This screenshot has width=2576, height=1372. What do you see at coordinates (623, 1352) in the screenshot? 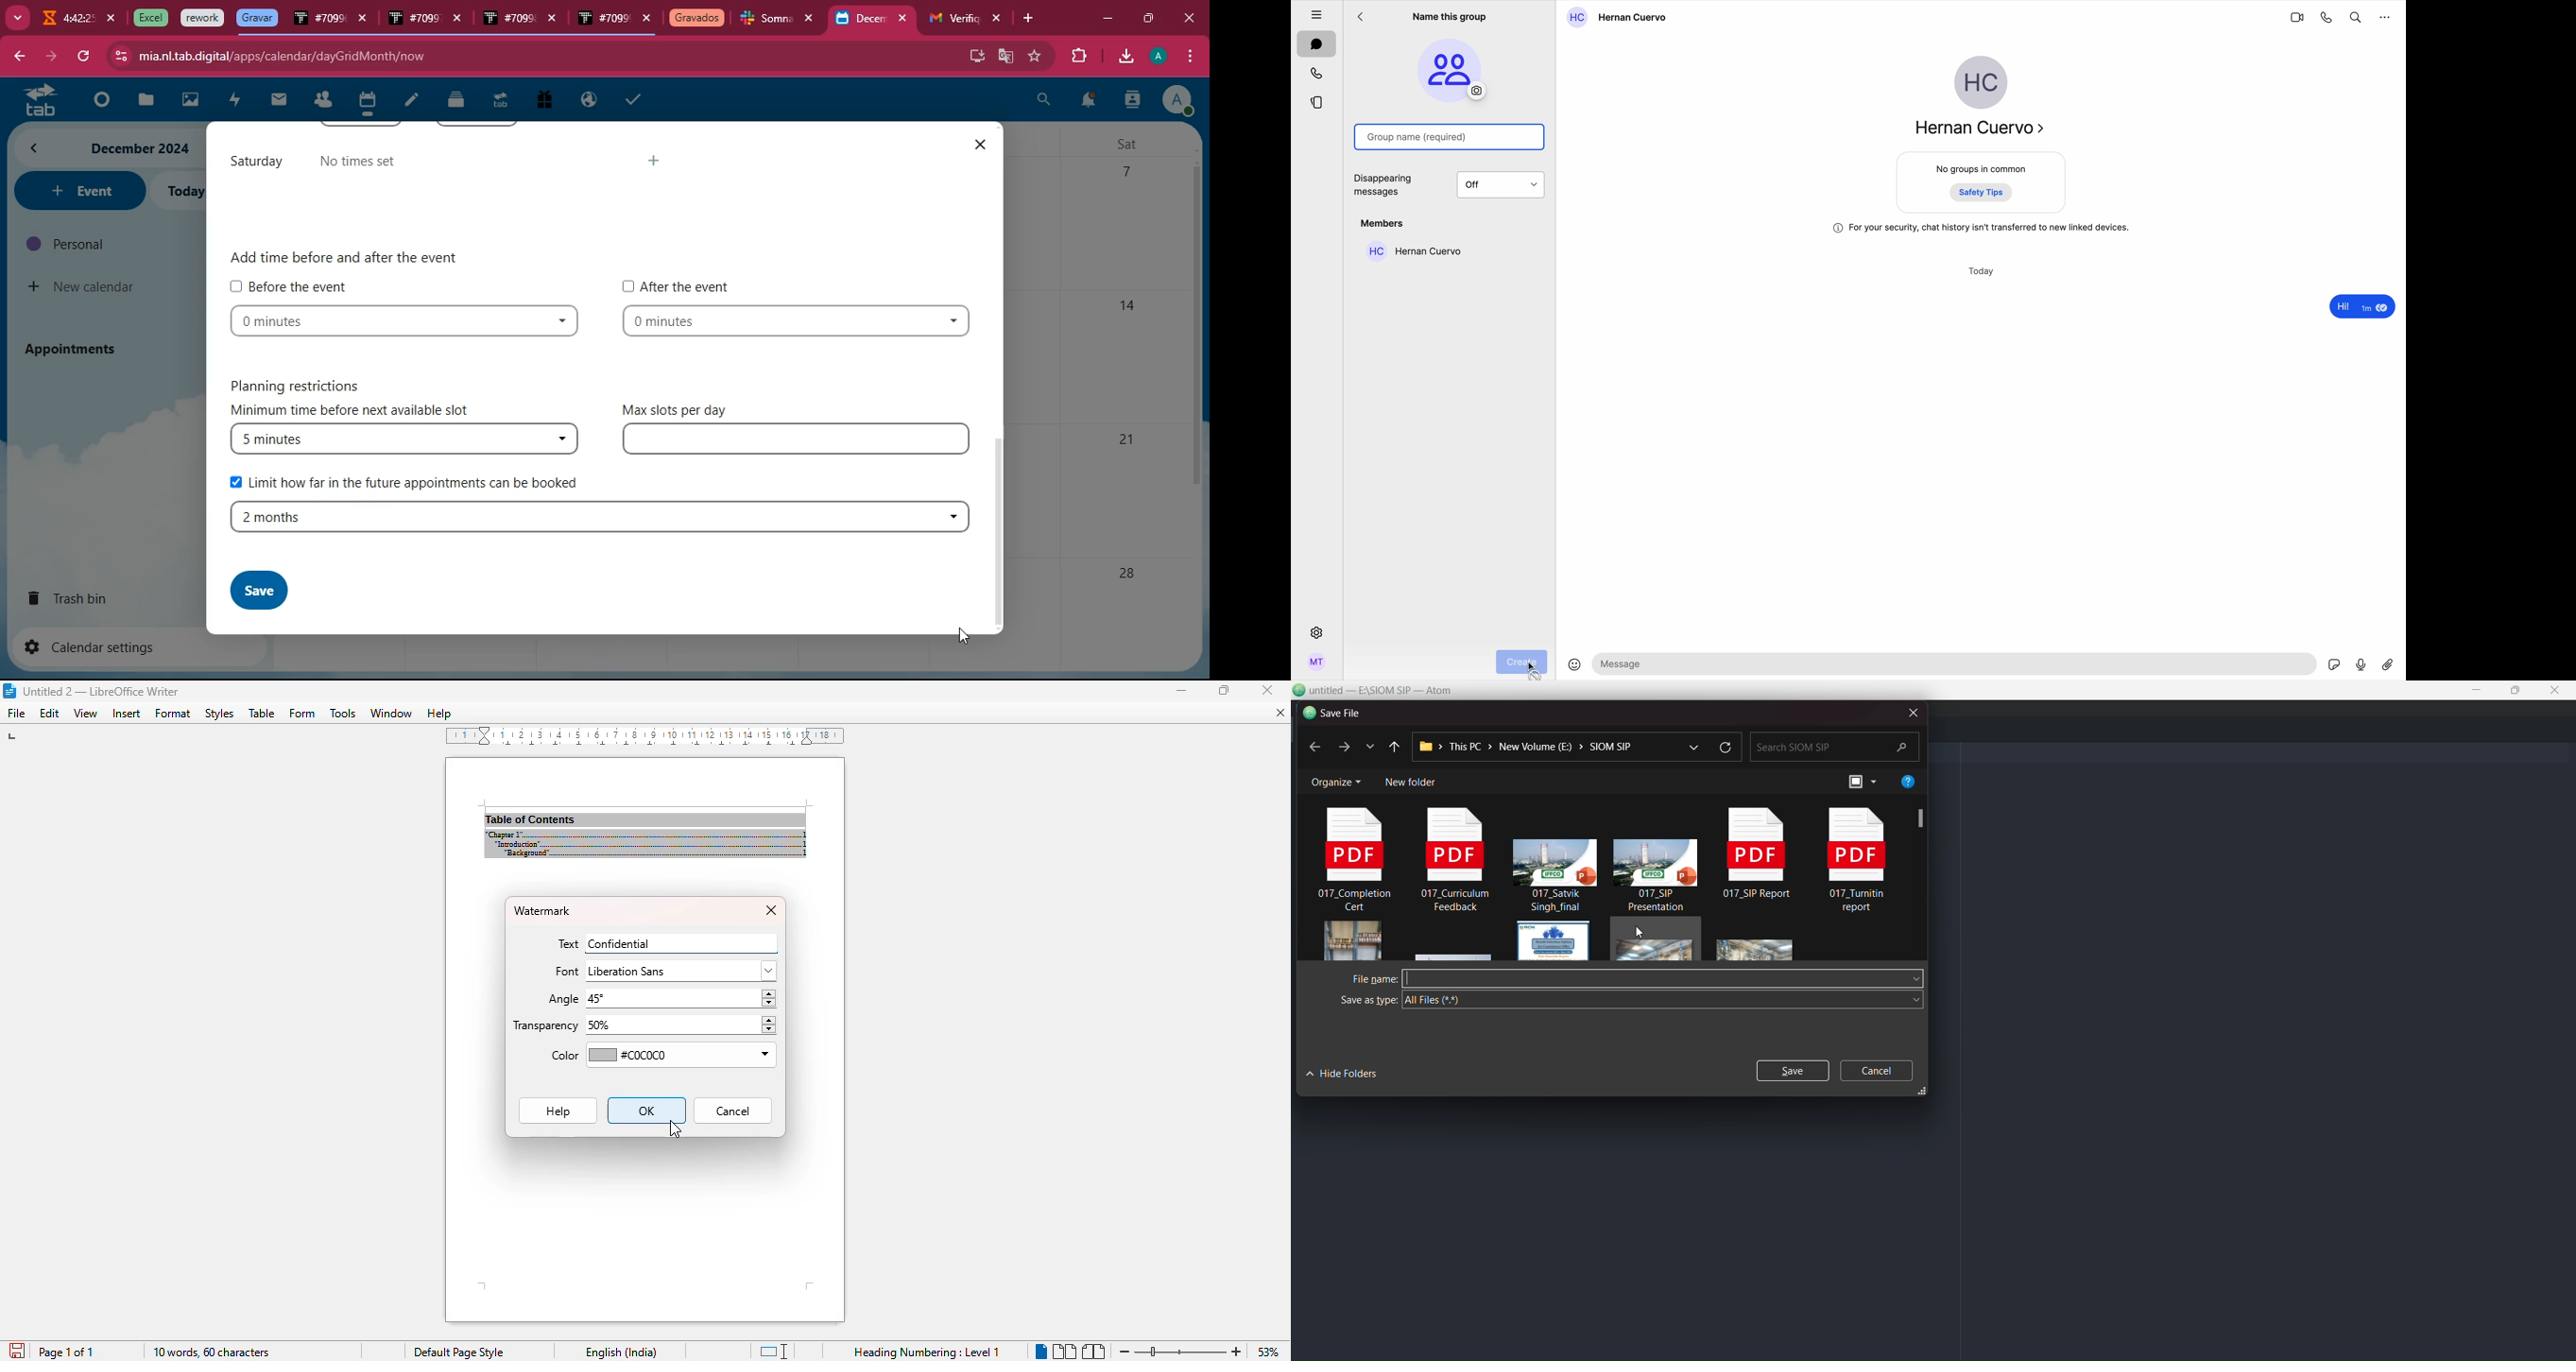
I see `text language` at bounding box center [623, 1352].